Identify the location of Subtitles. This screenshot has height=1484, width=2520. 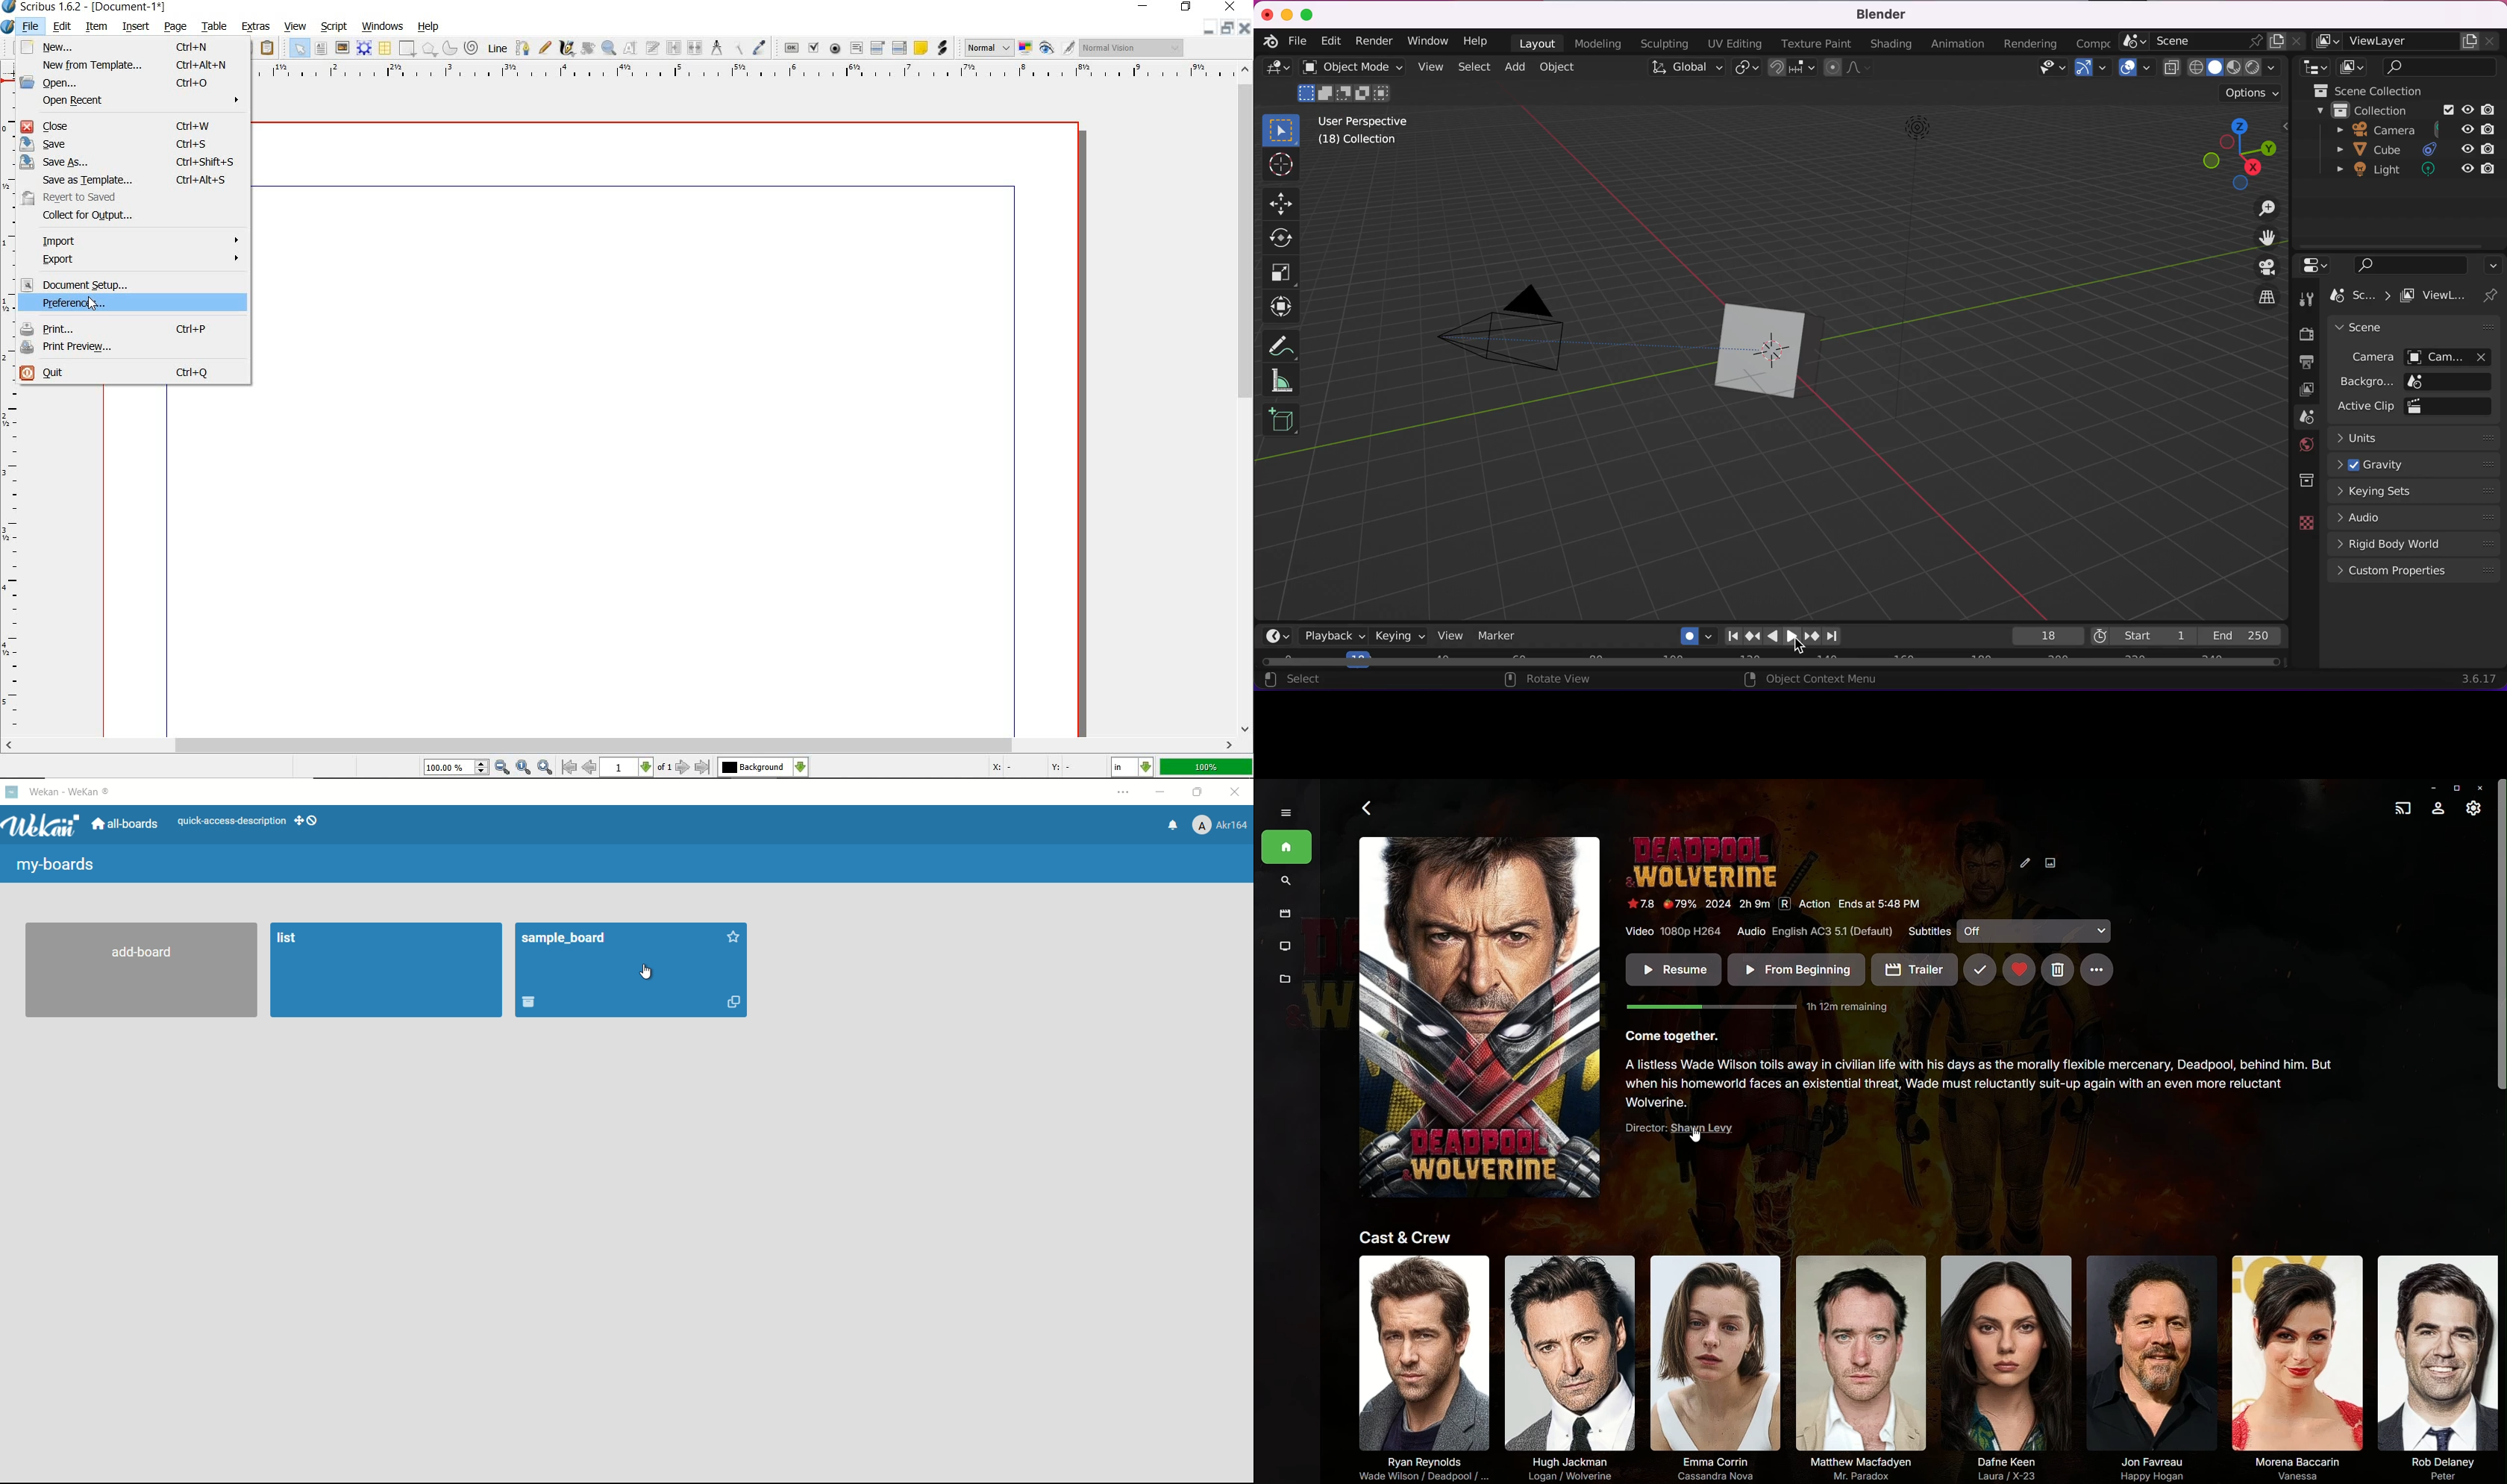
(2013, 932).